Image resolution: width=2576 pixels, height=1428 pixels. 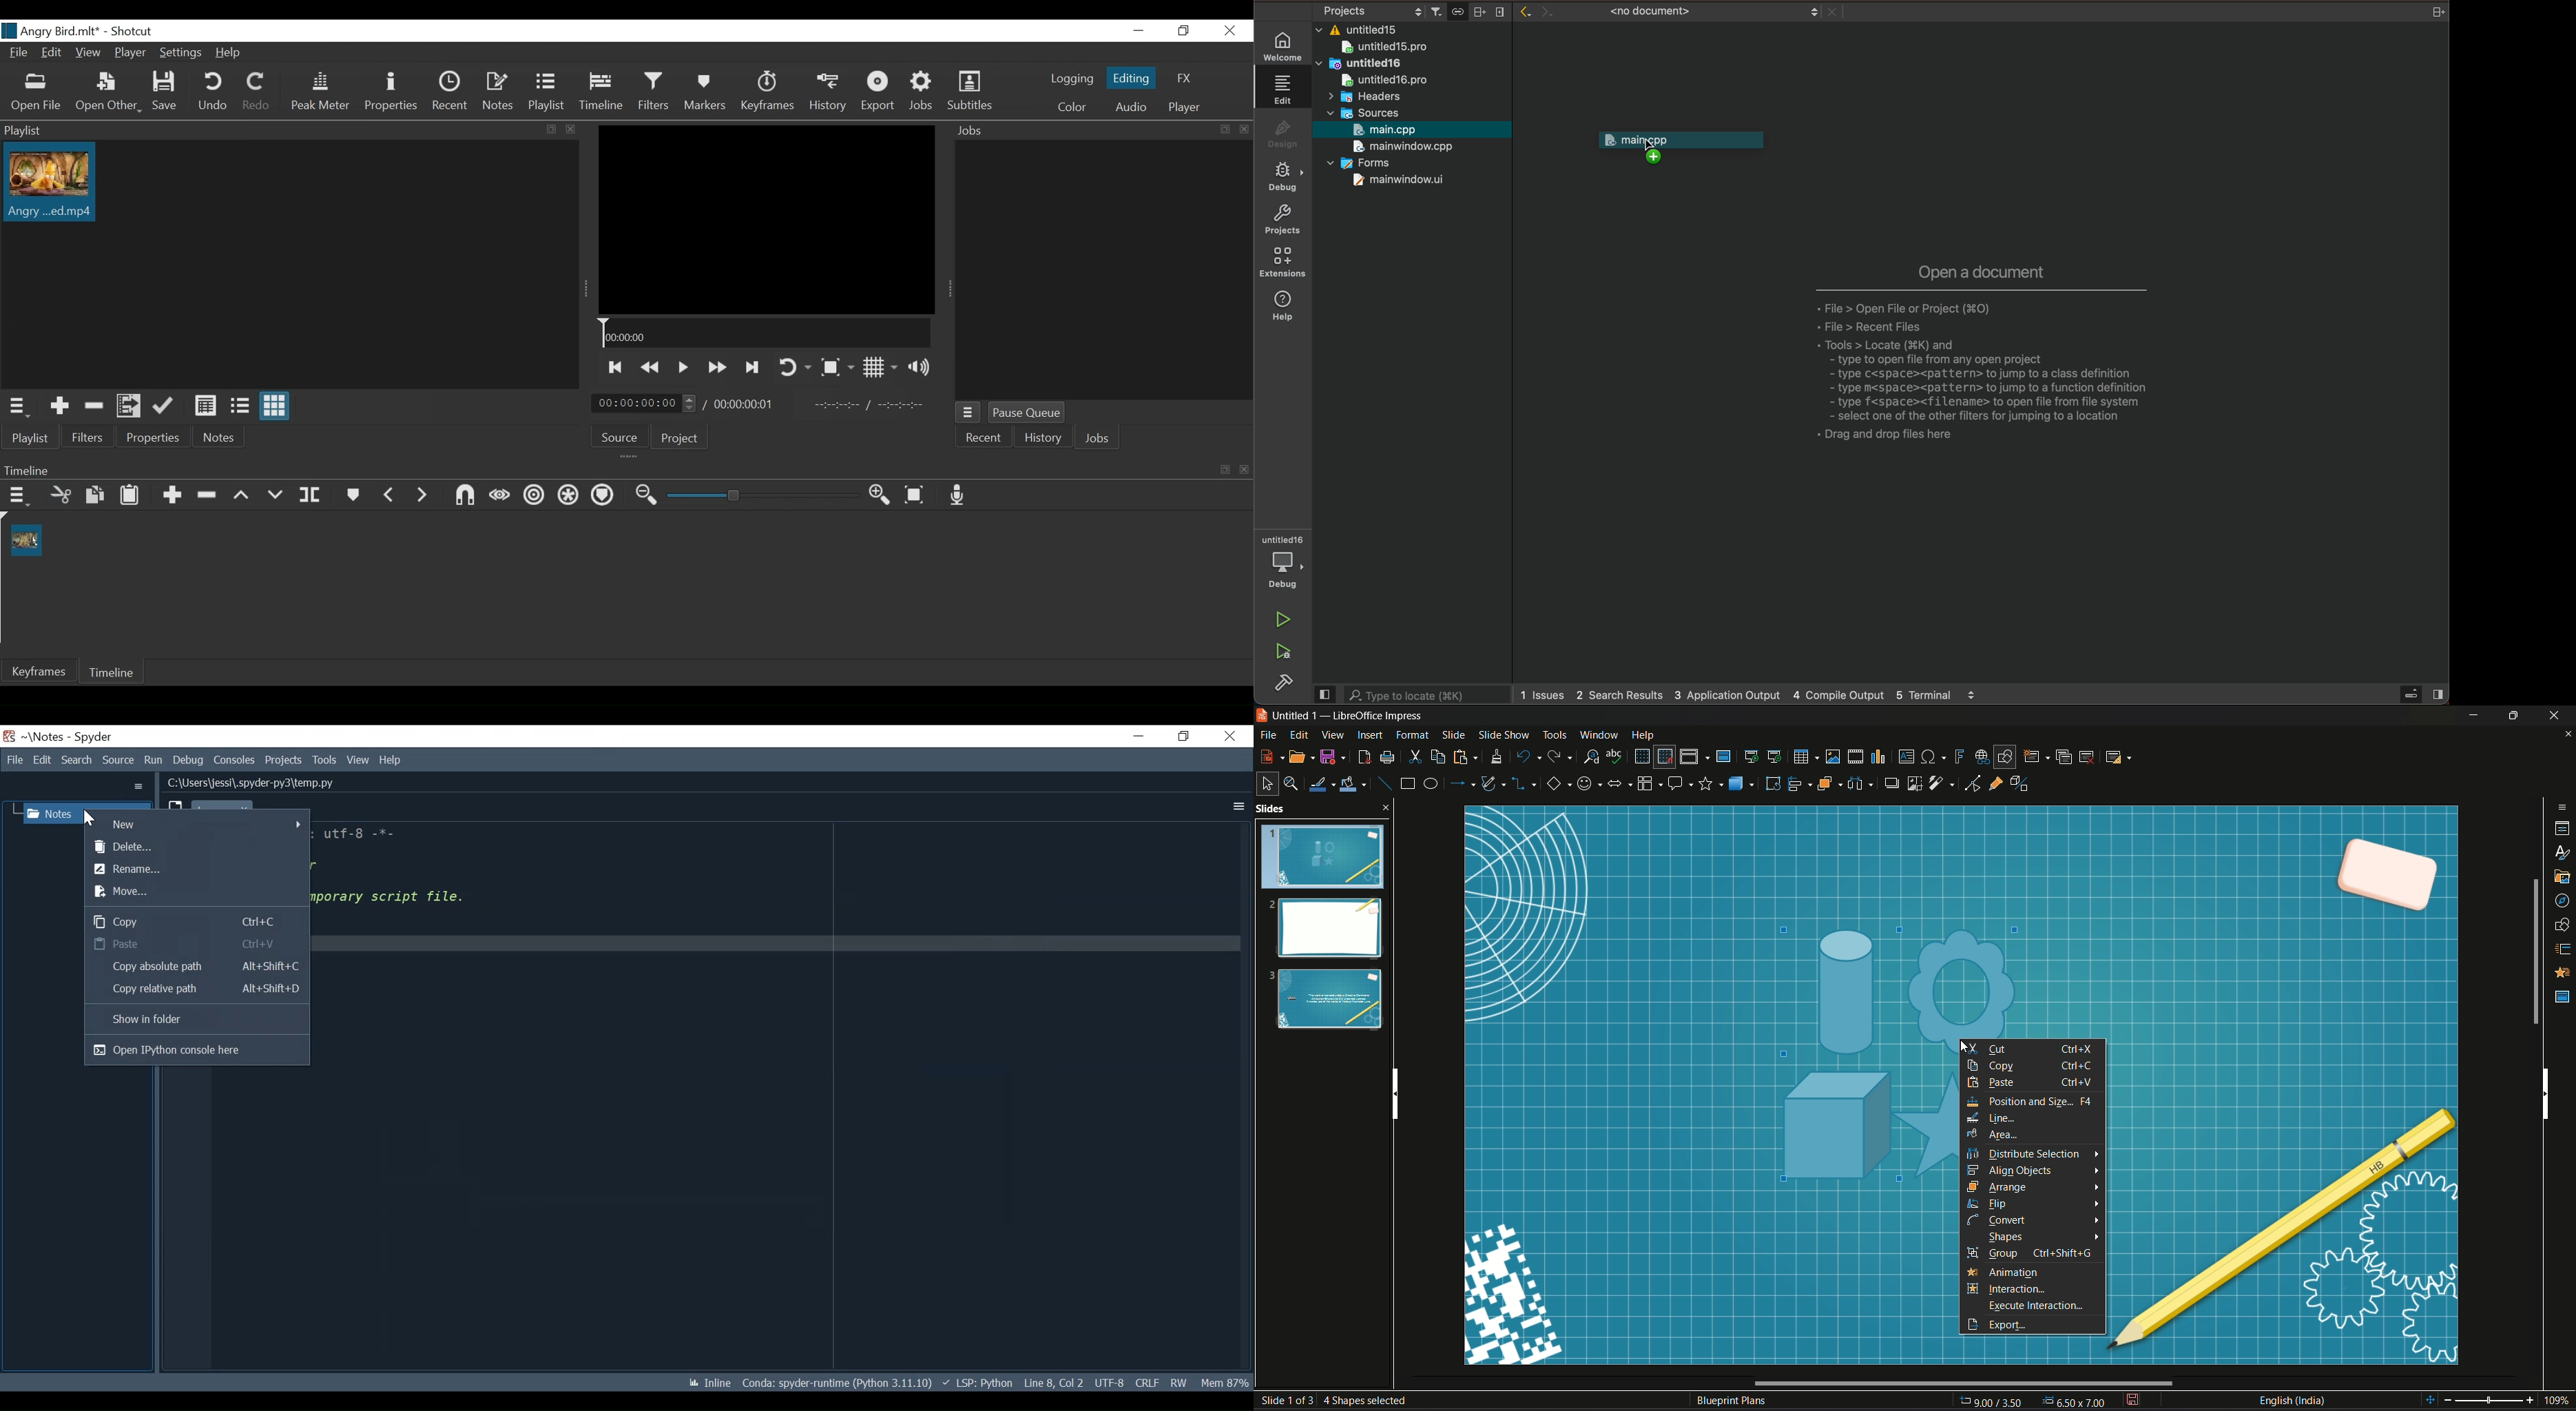 What do you see at coordinates (970, 91) in the screenshot?
I see `Subtitles` at bounding box center [970, 91].